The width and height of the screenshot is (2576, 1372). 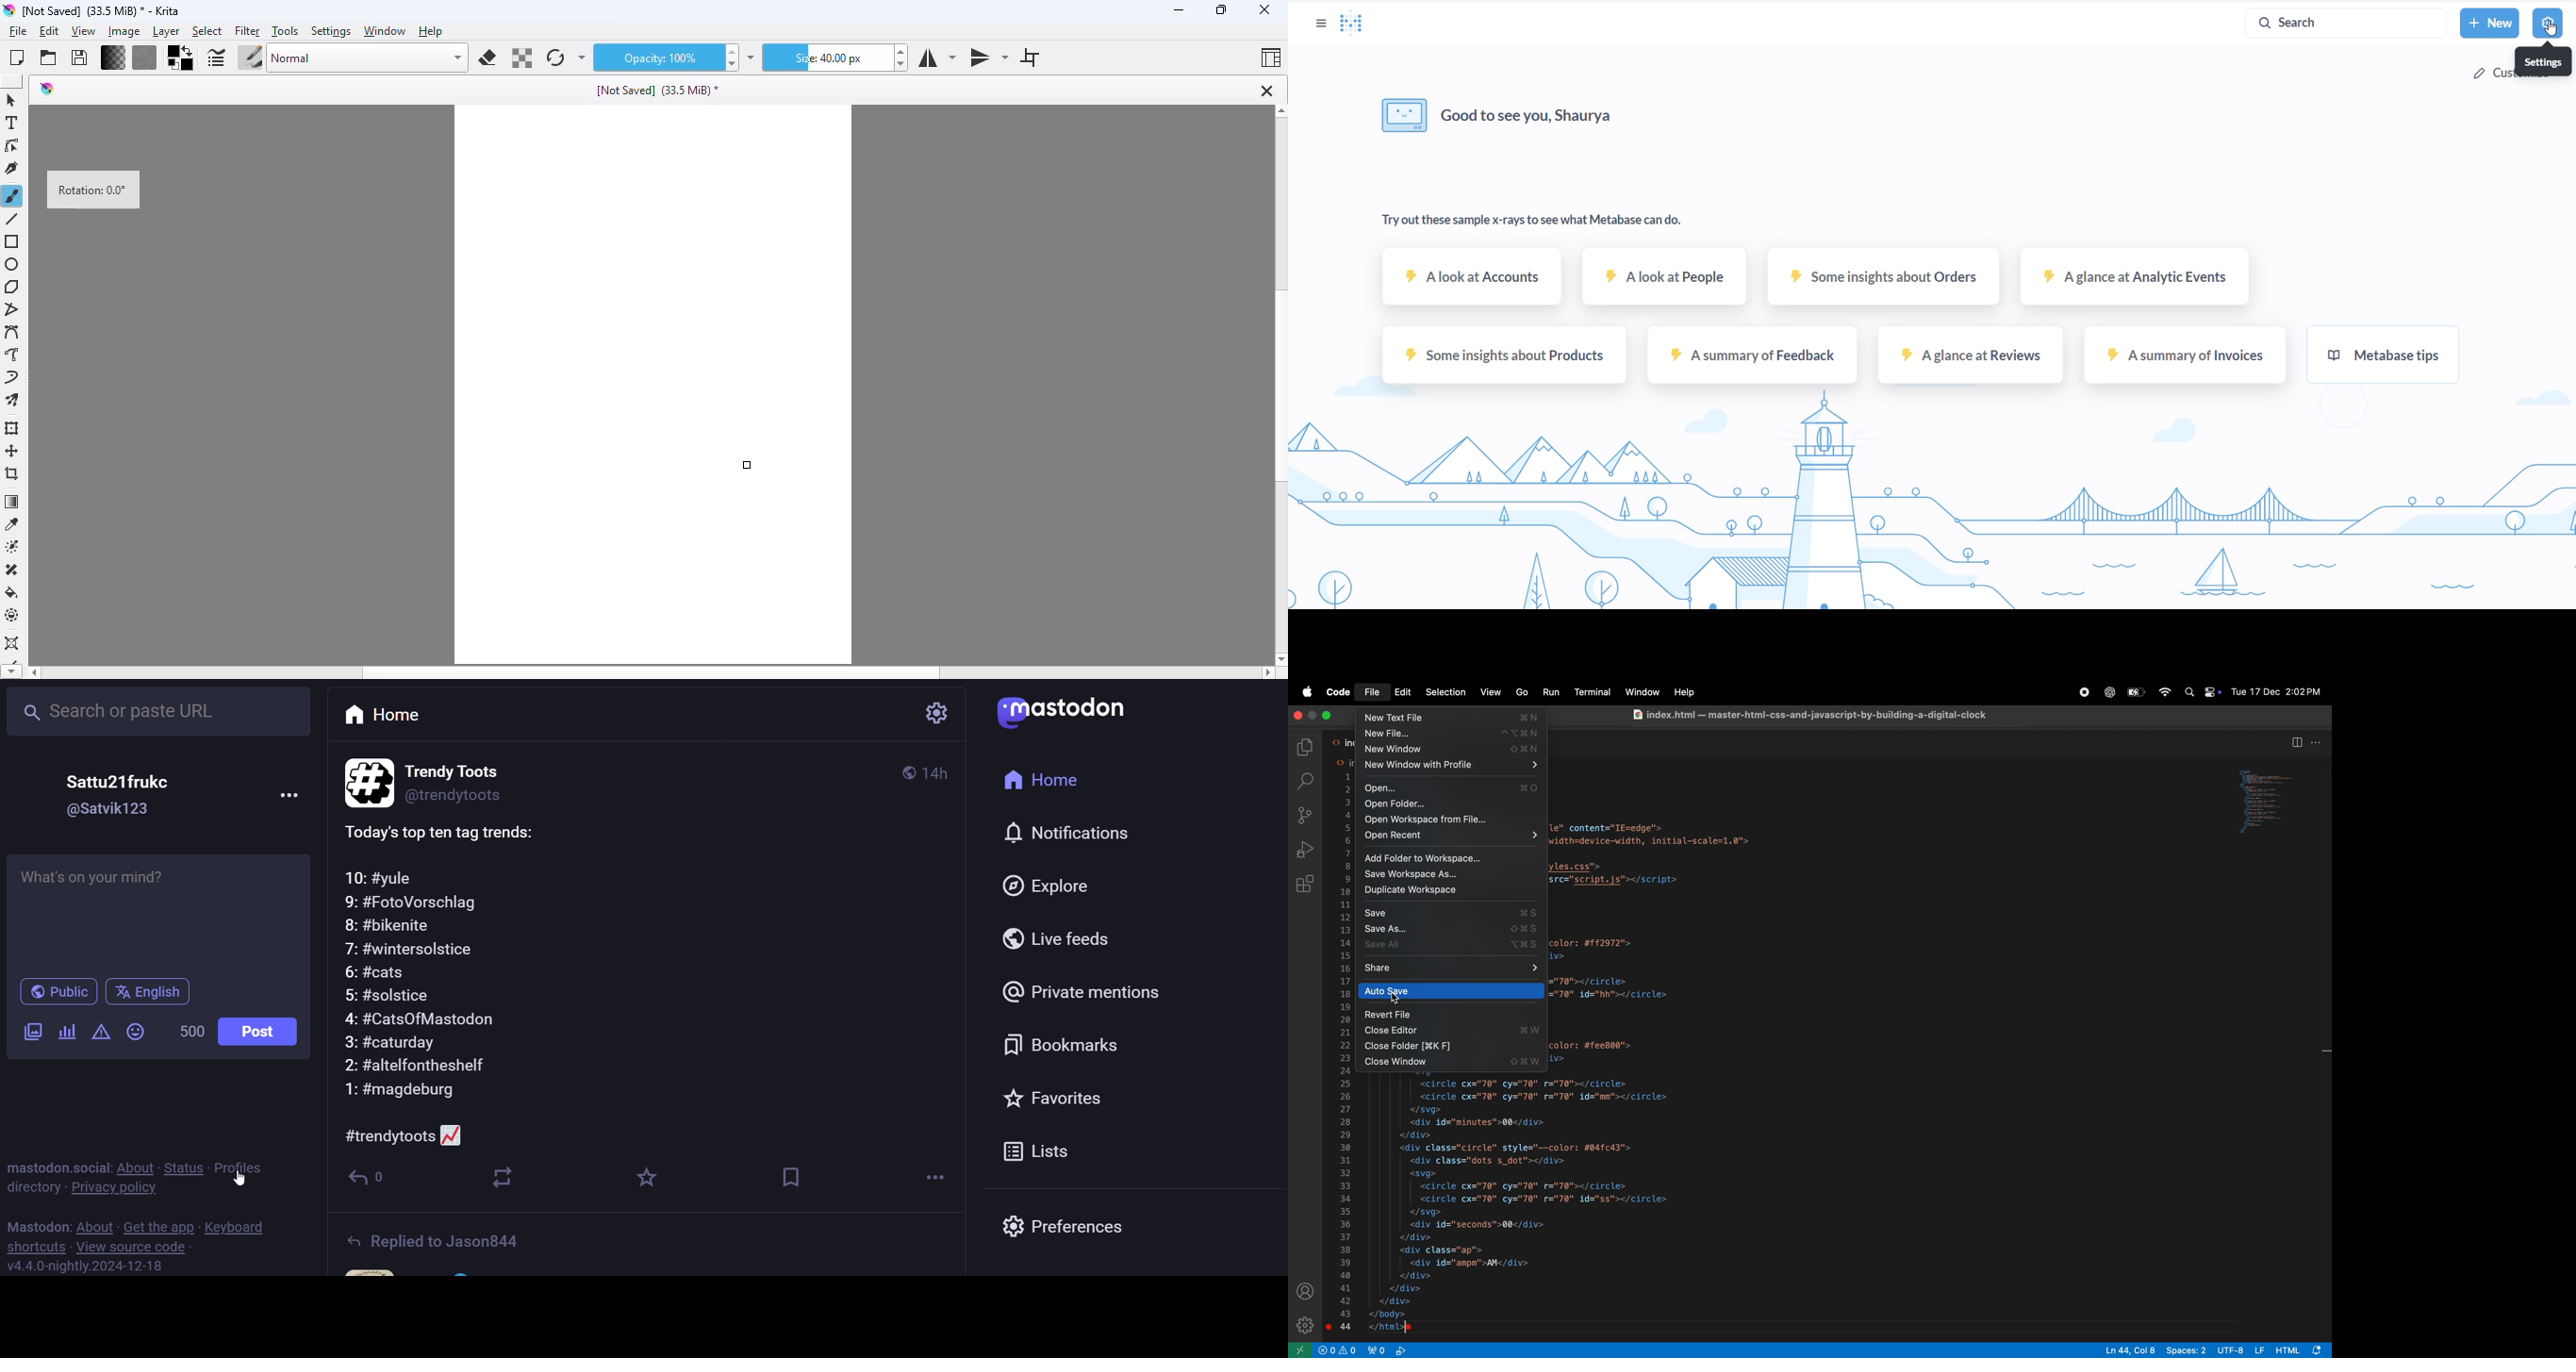 I want to click on freehand brush tool, so click(x=14, y=196).